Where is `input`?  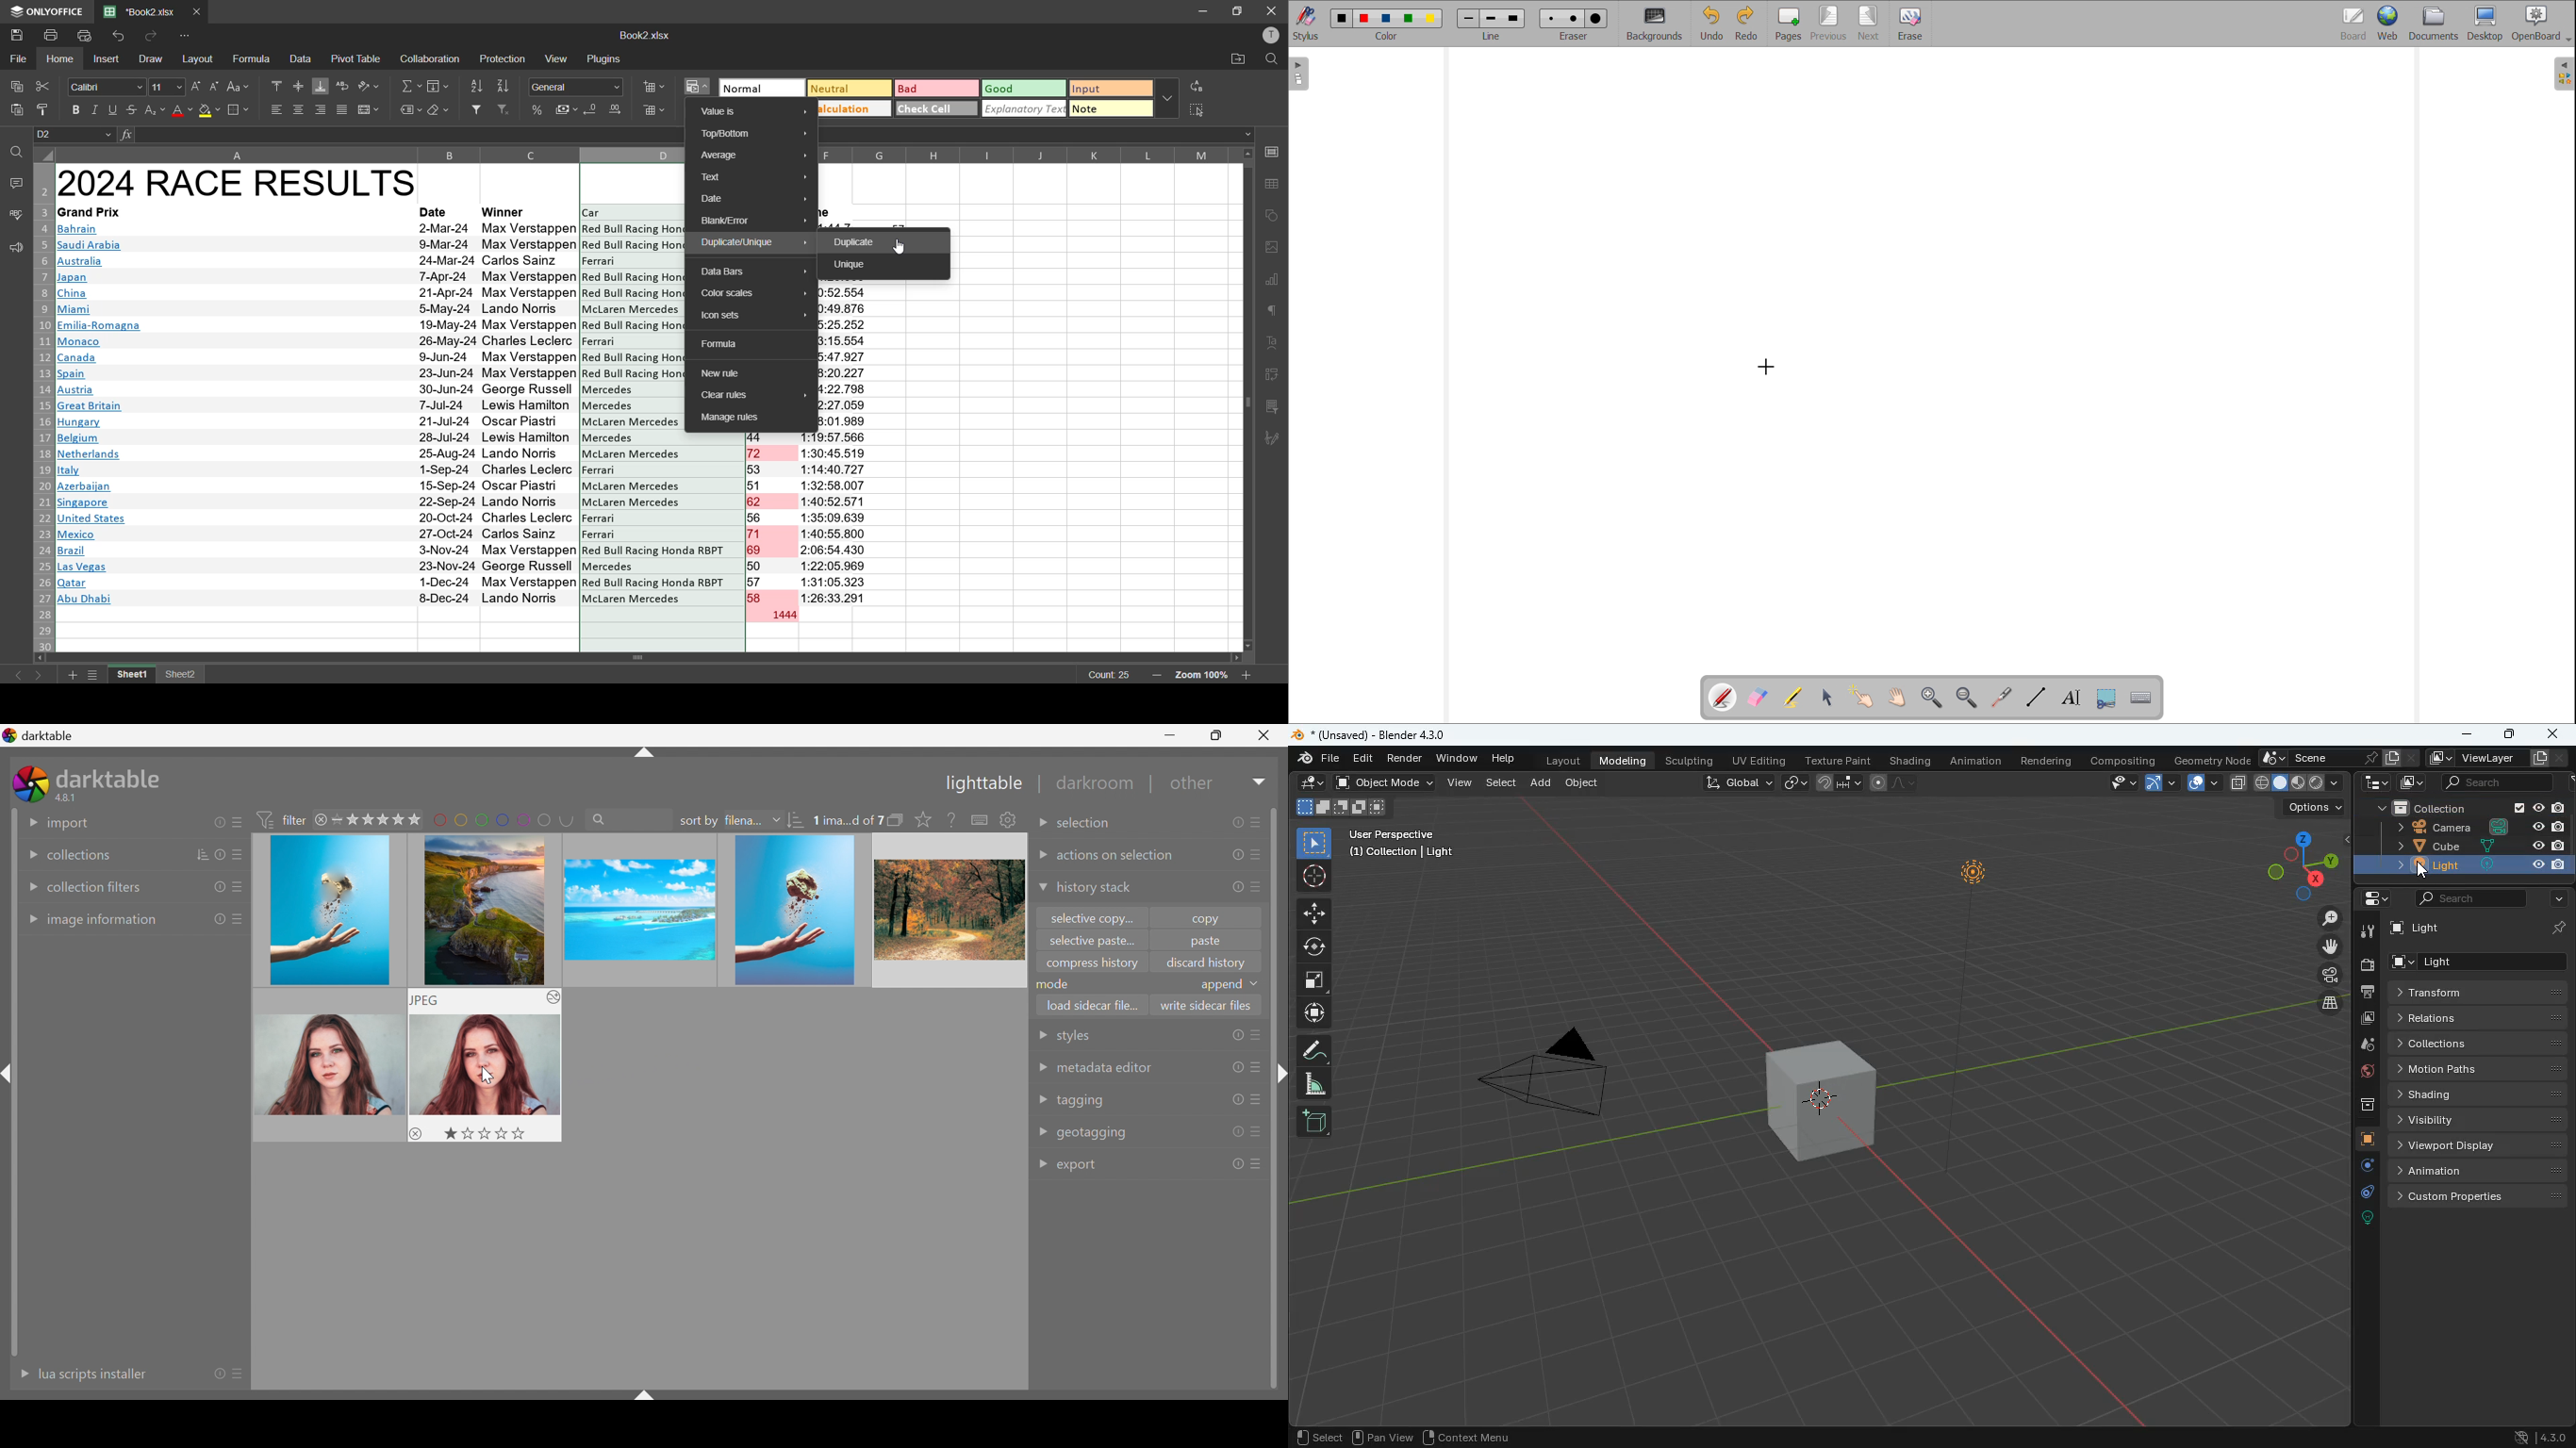
input is located at coordinates (1111, 89).